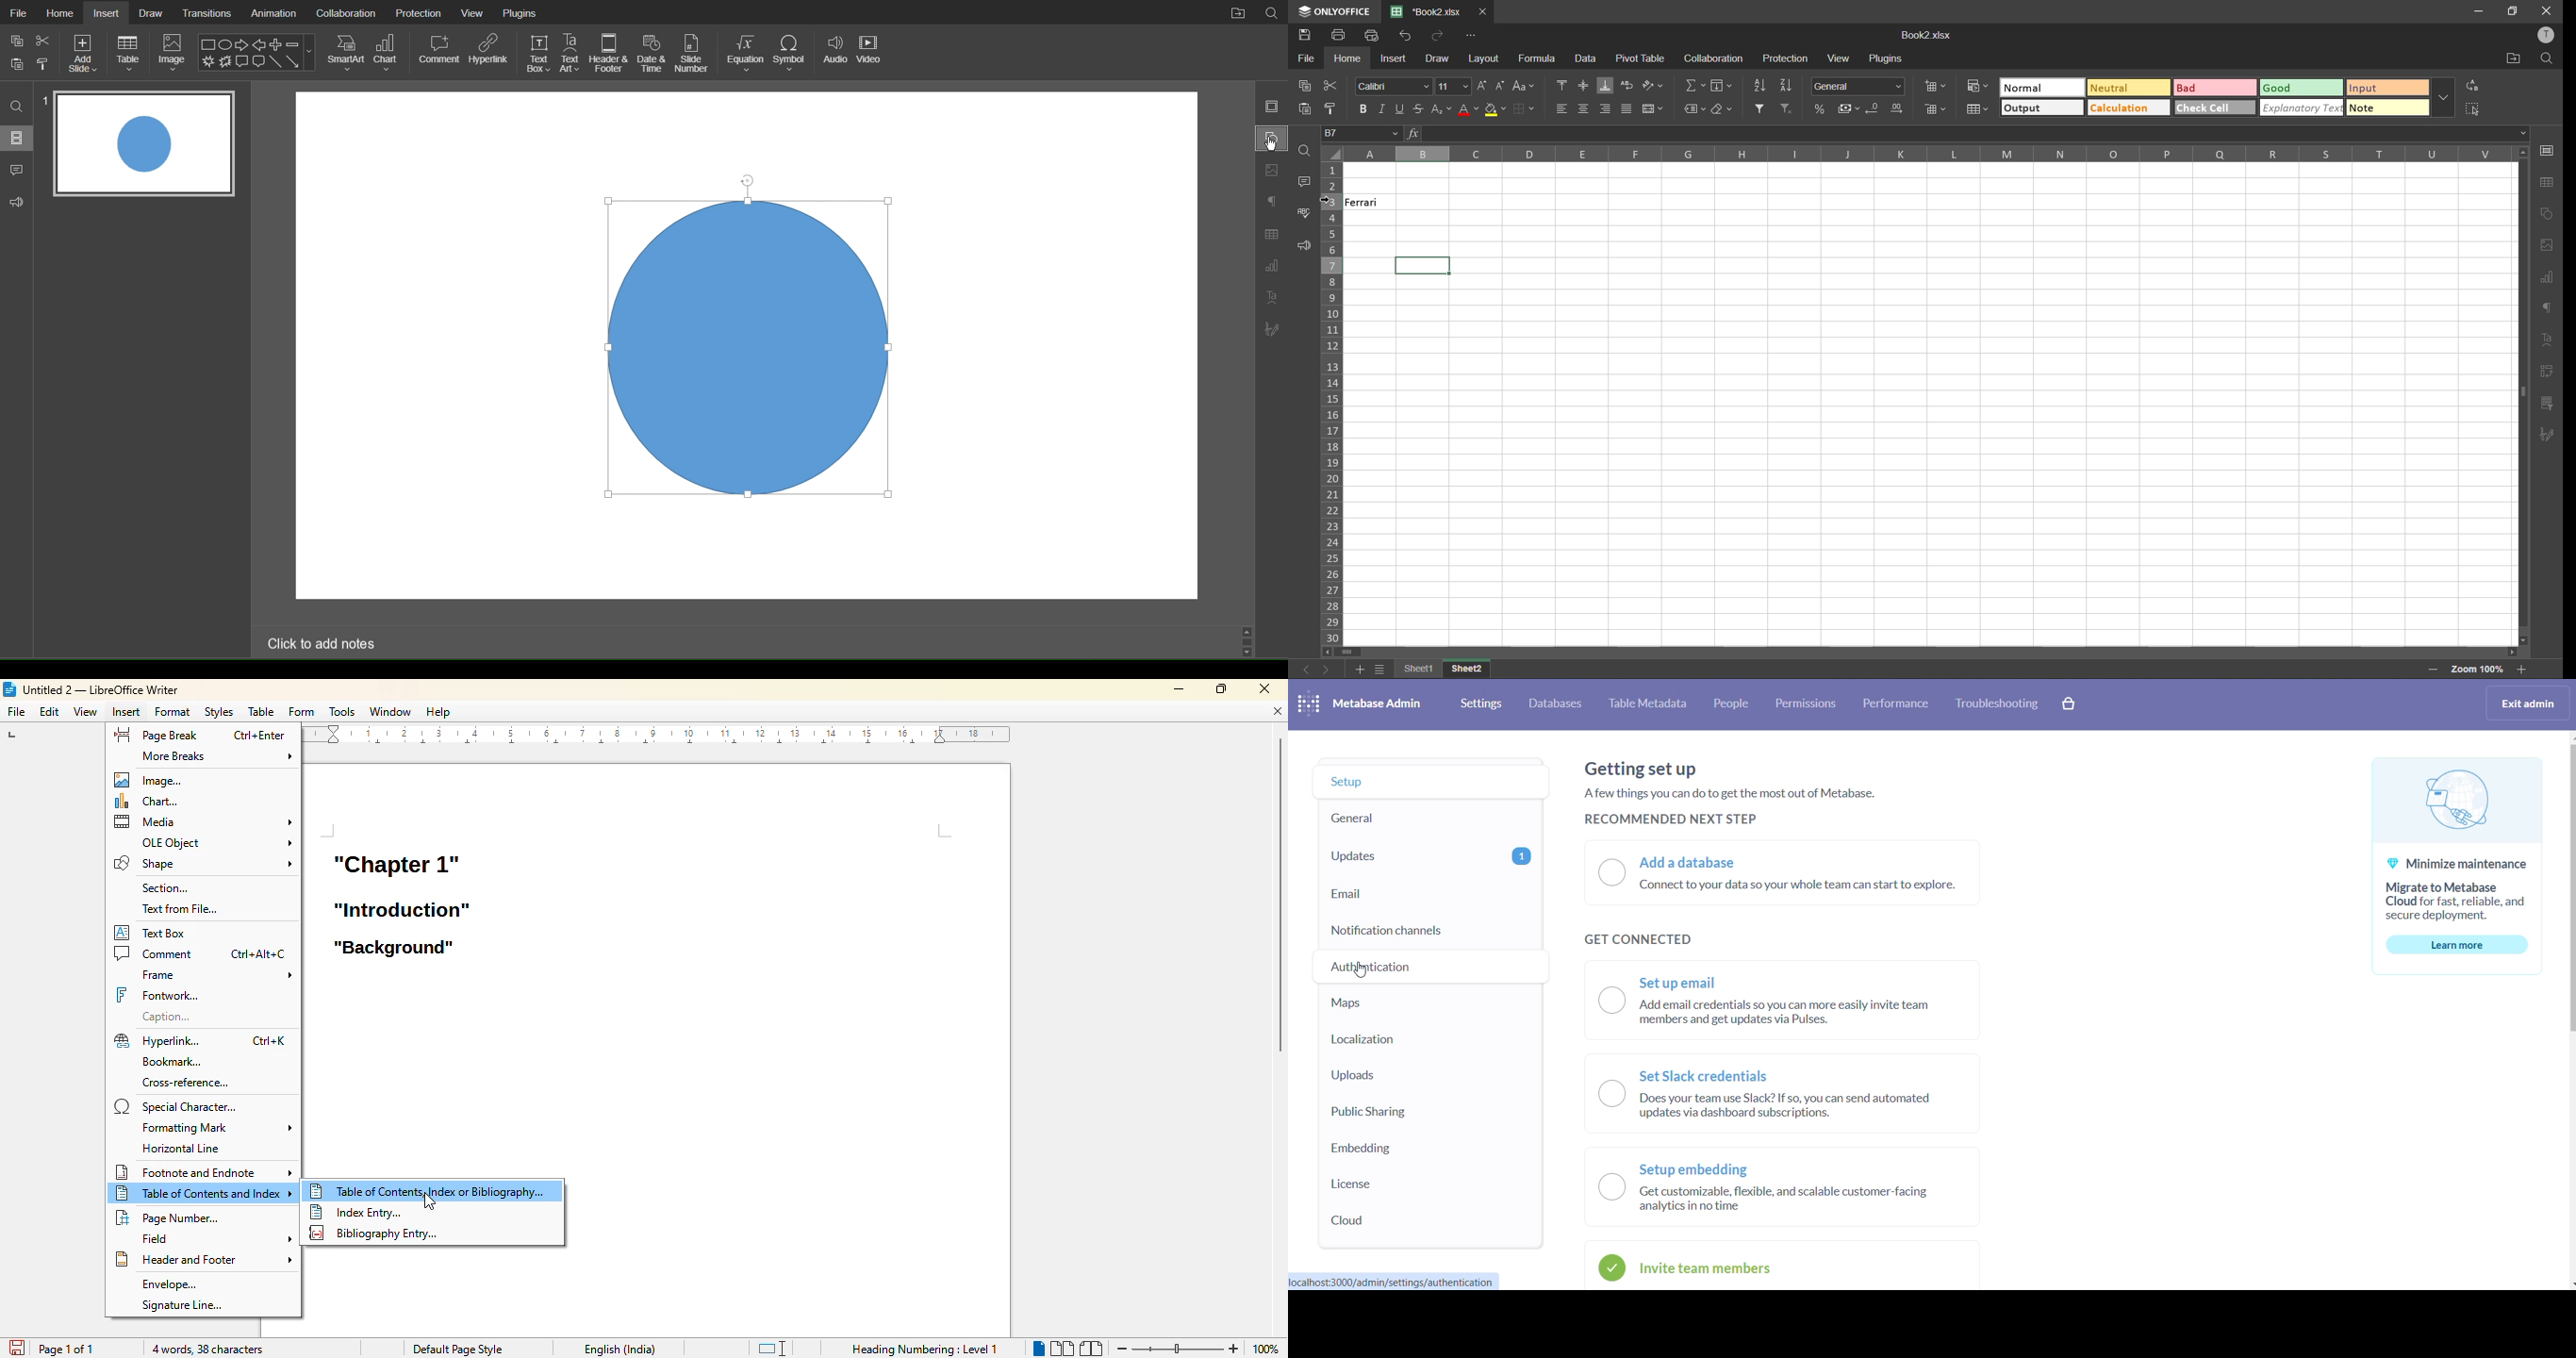  I want to click on delete cells, so click(1937, 110).